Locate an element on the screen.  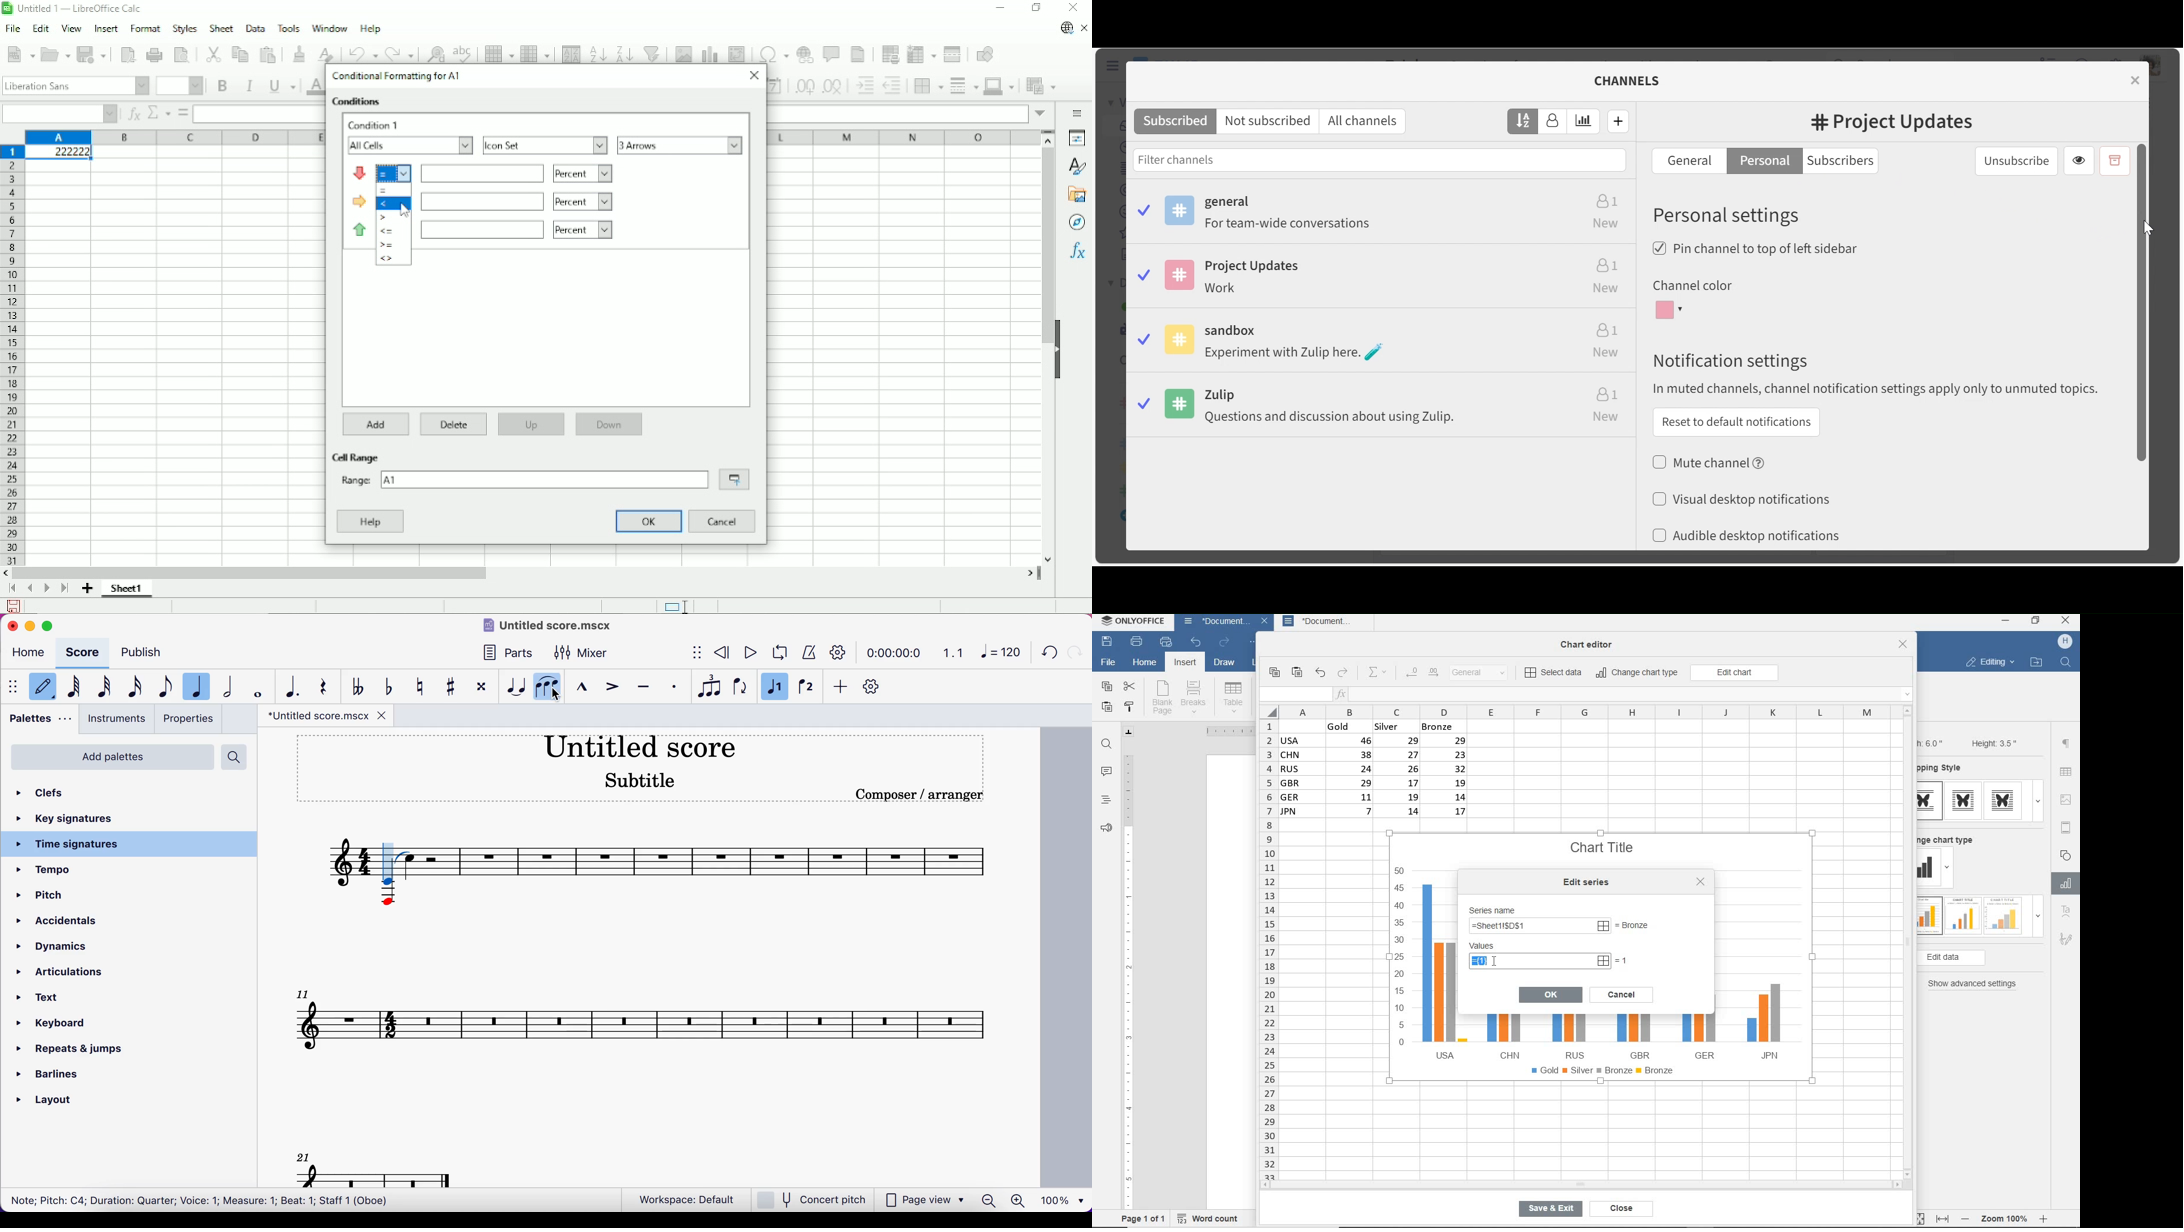
table is located at coordinates (2067, 773).